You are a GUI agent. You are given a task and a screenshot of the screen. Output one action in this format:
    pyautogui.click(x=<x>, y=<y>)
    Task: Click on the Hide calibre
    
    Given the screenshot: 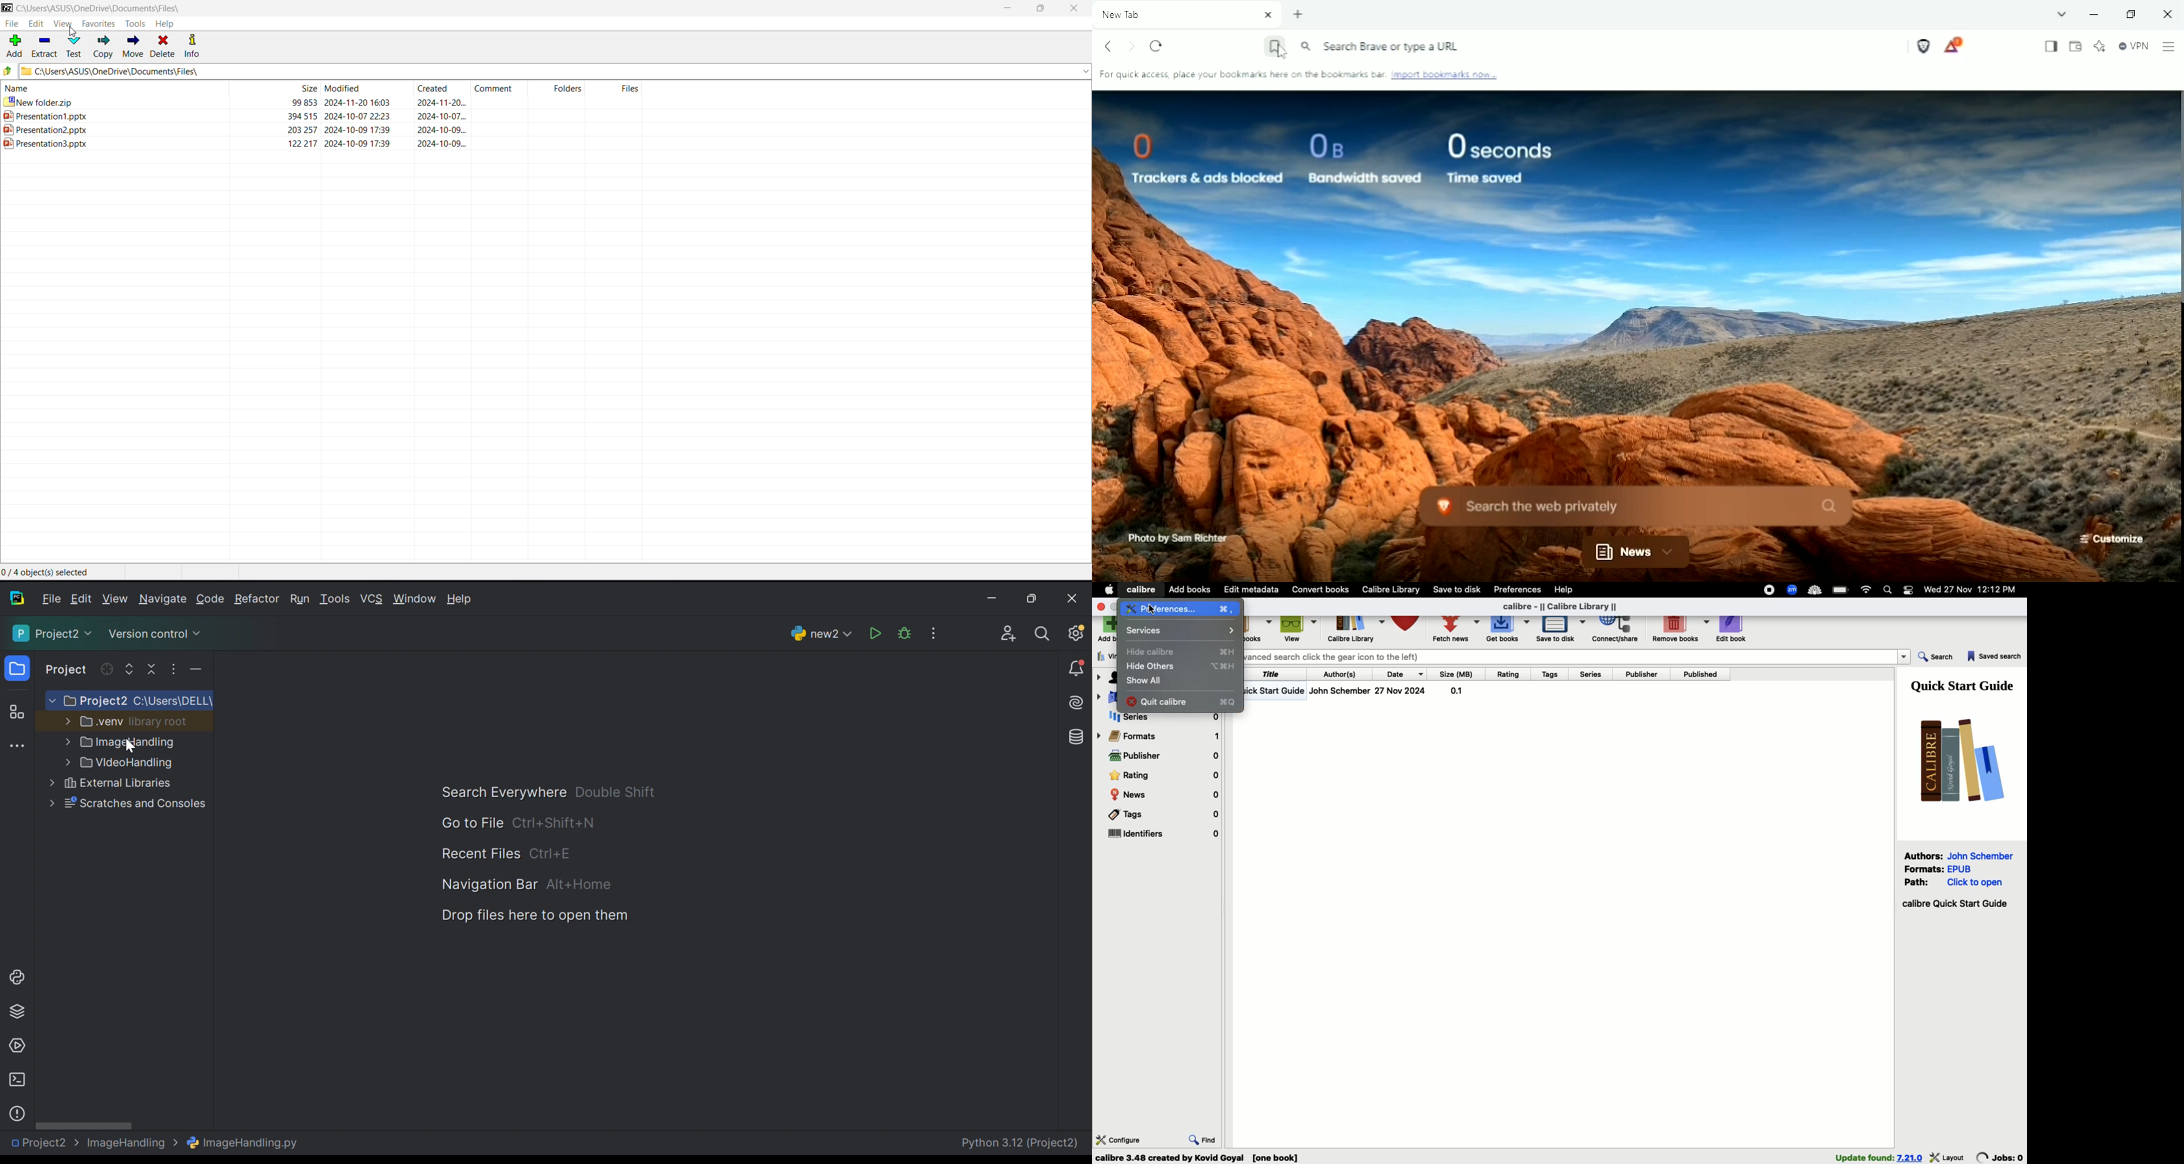 What is the action you would take?
    pyautogui.click(x=1180, y=653)
    